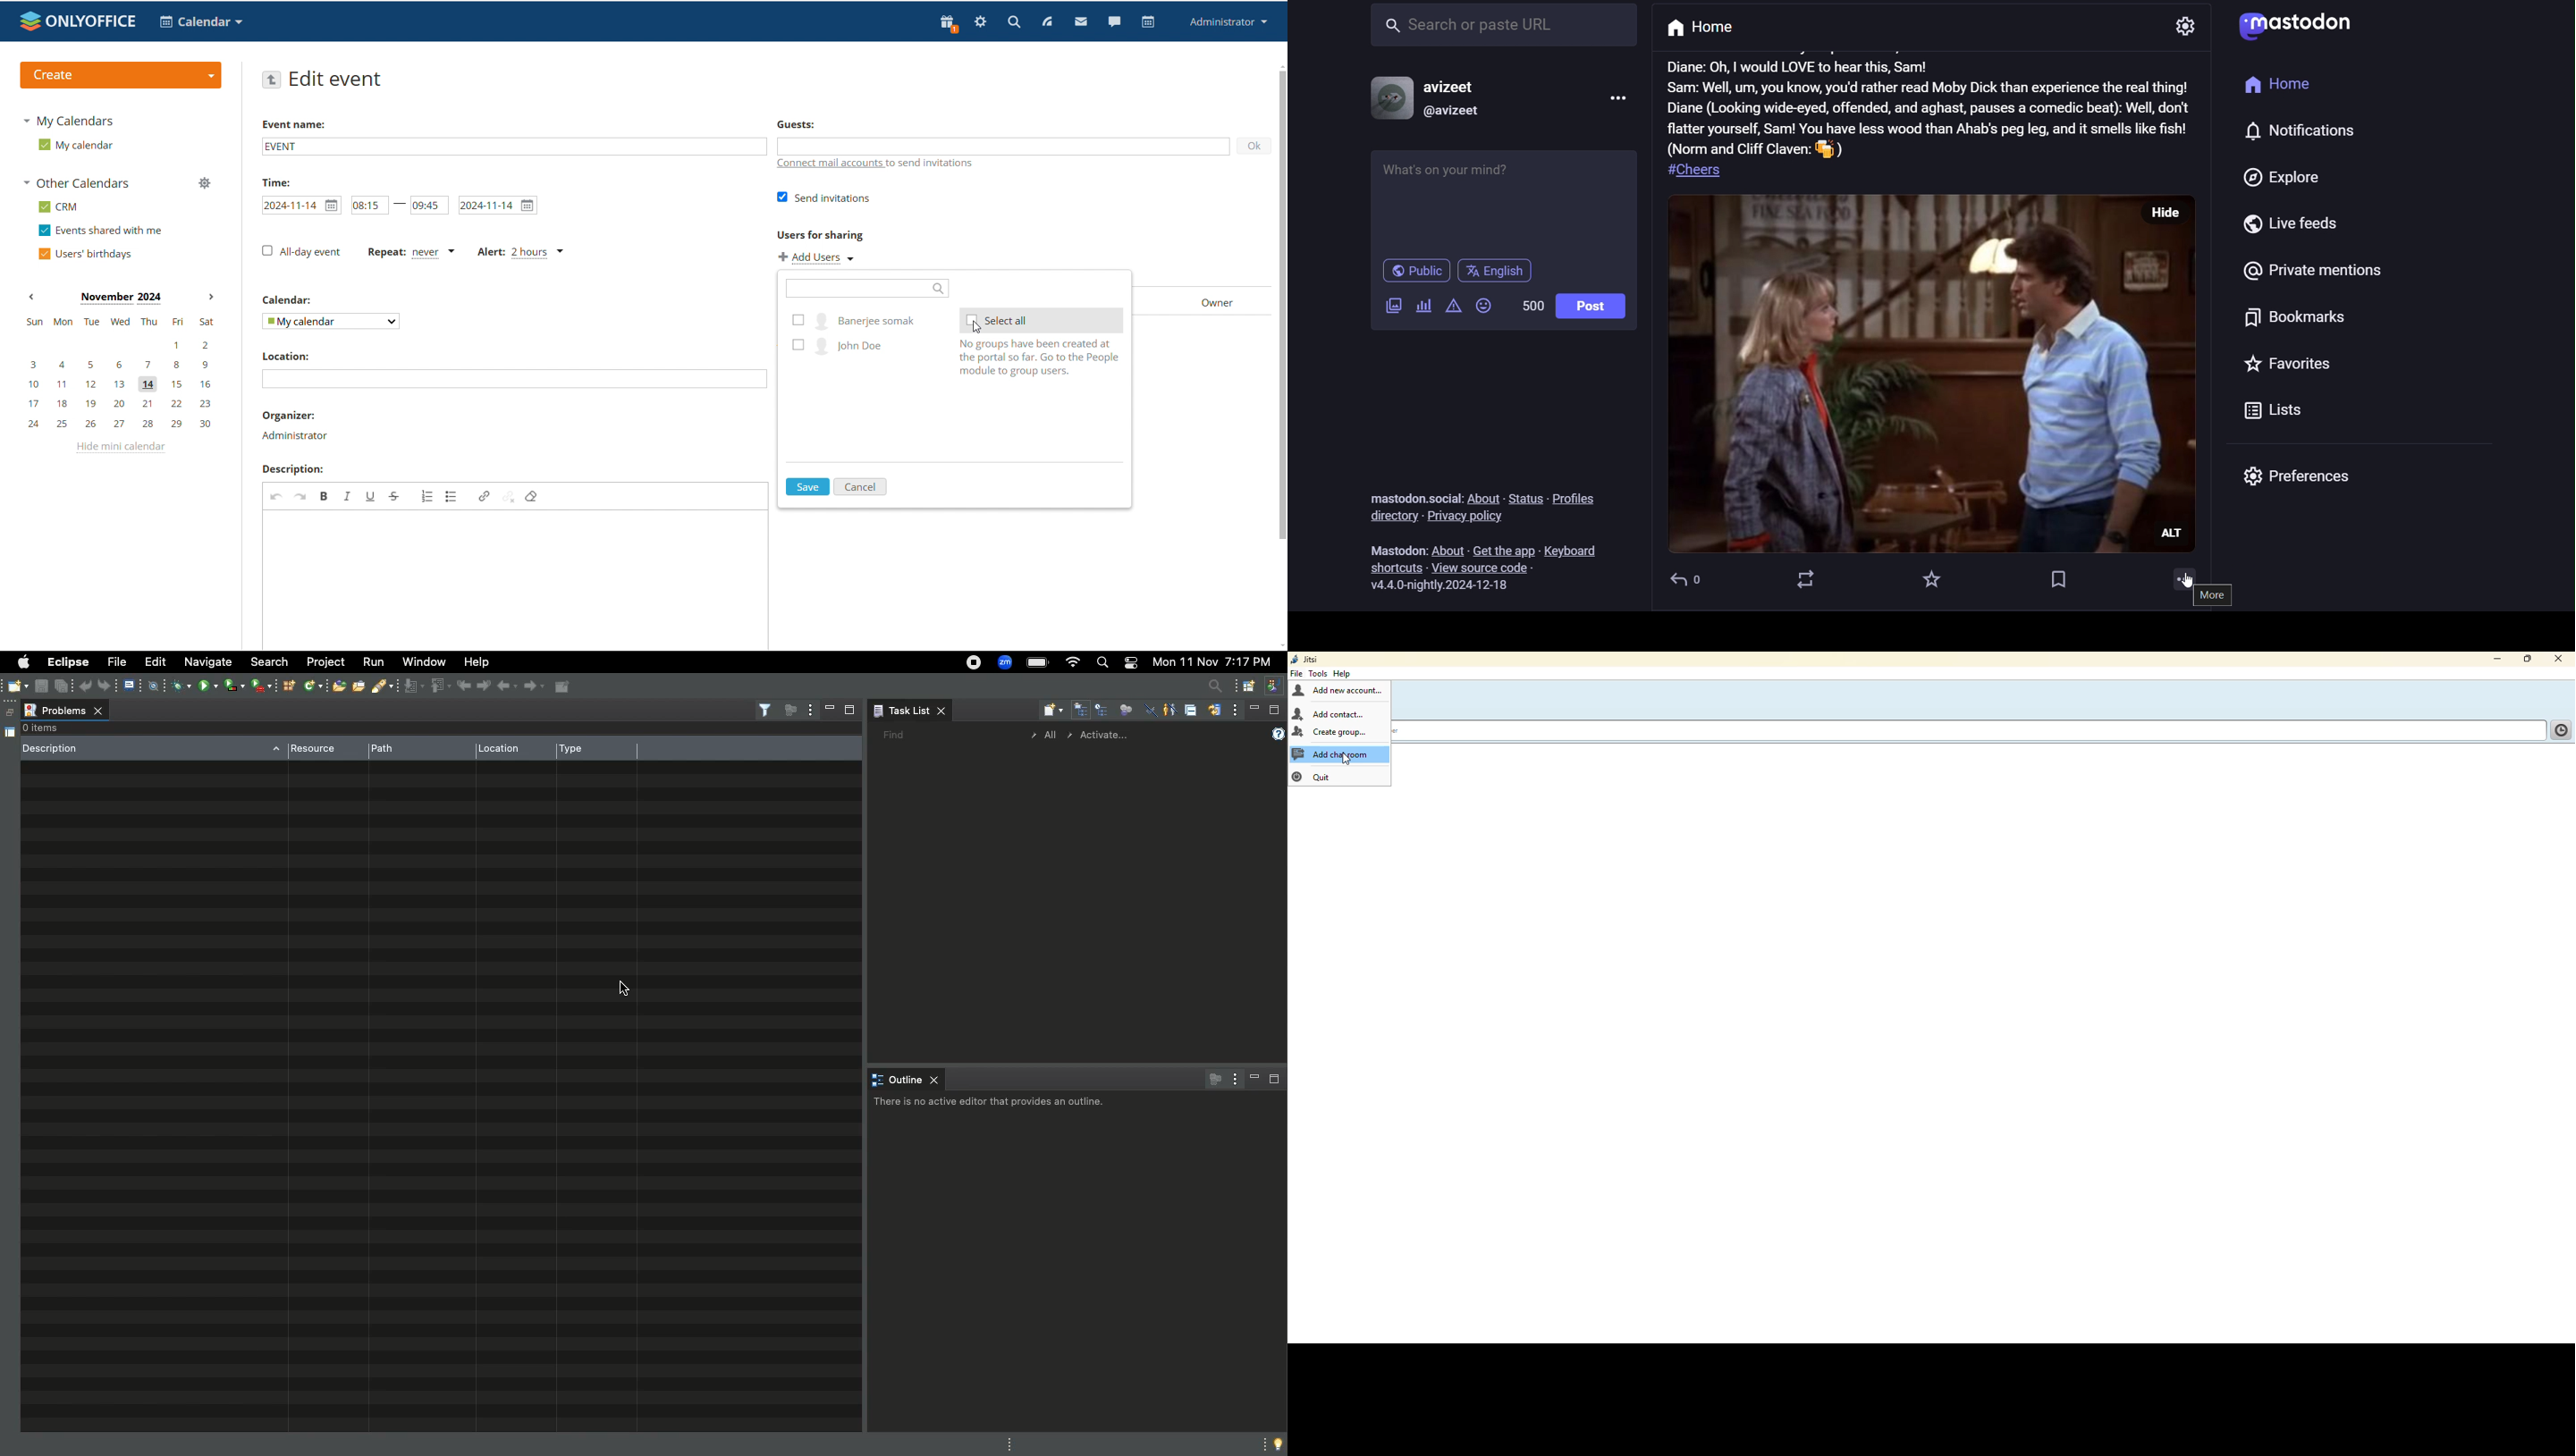 The image size is (2576, 1456). What do you see at coordinates (1297, 674) in the screenshot?
I see `file` at bounding box center [1297, 674].